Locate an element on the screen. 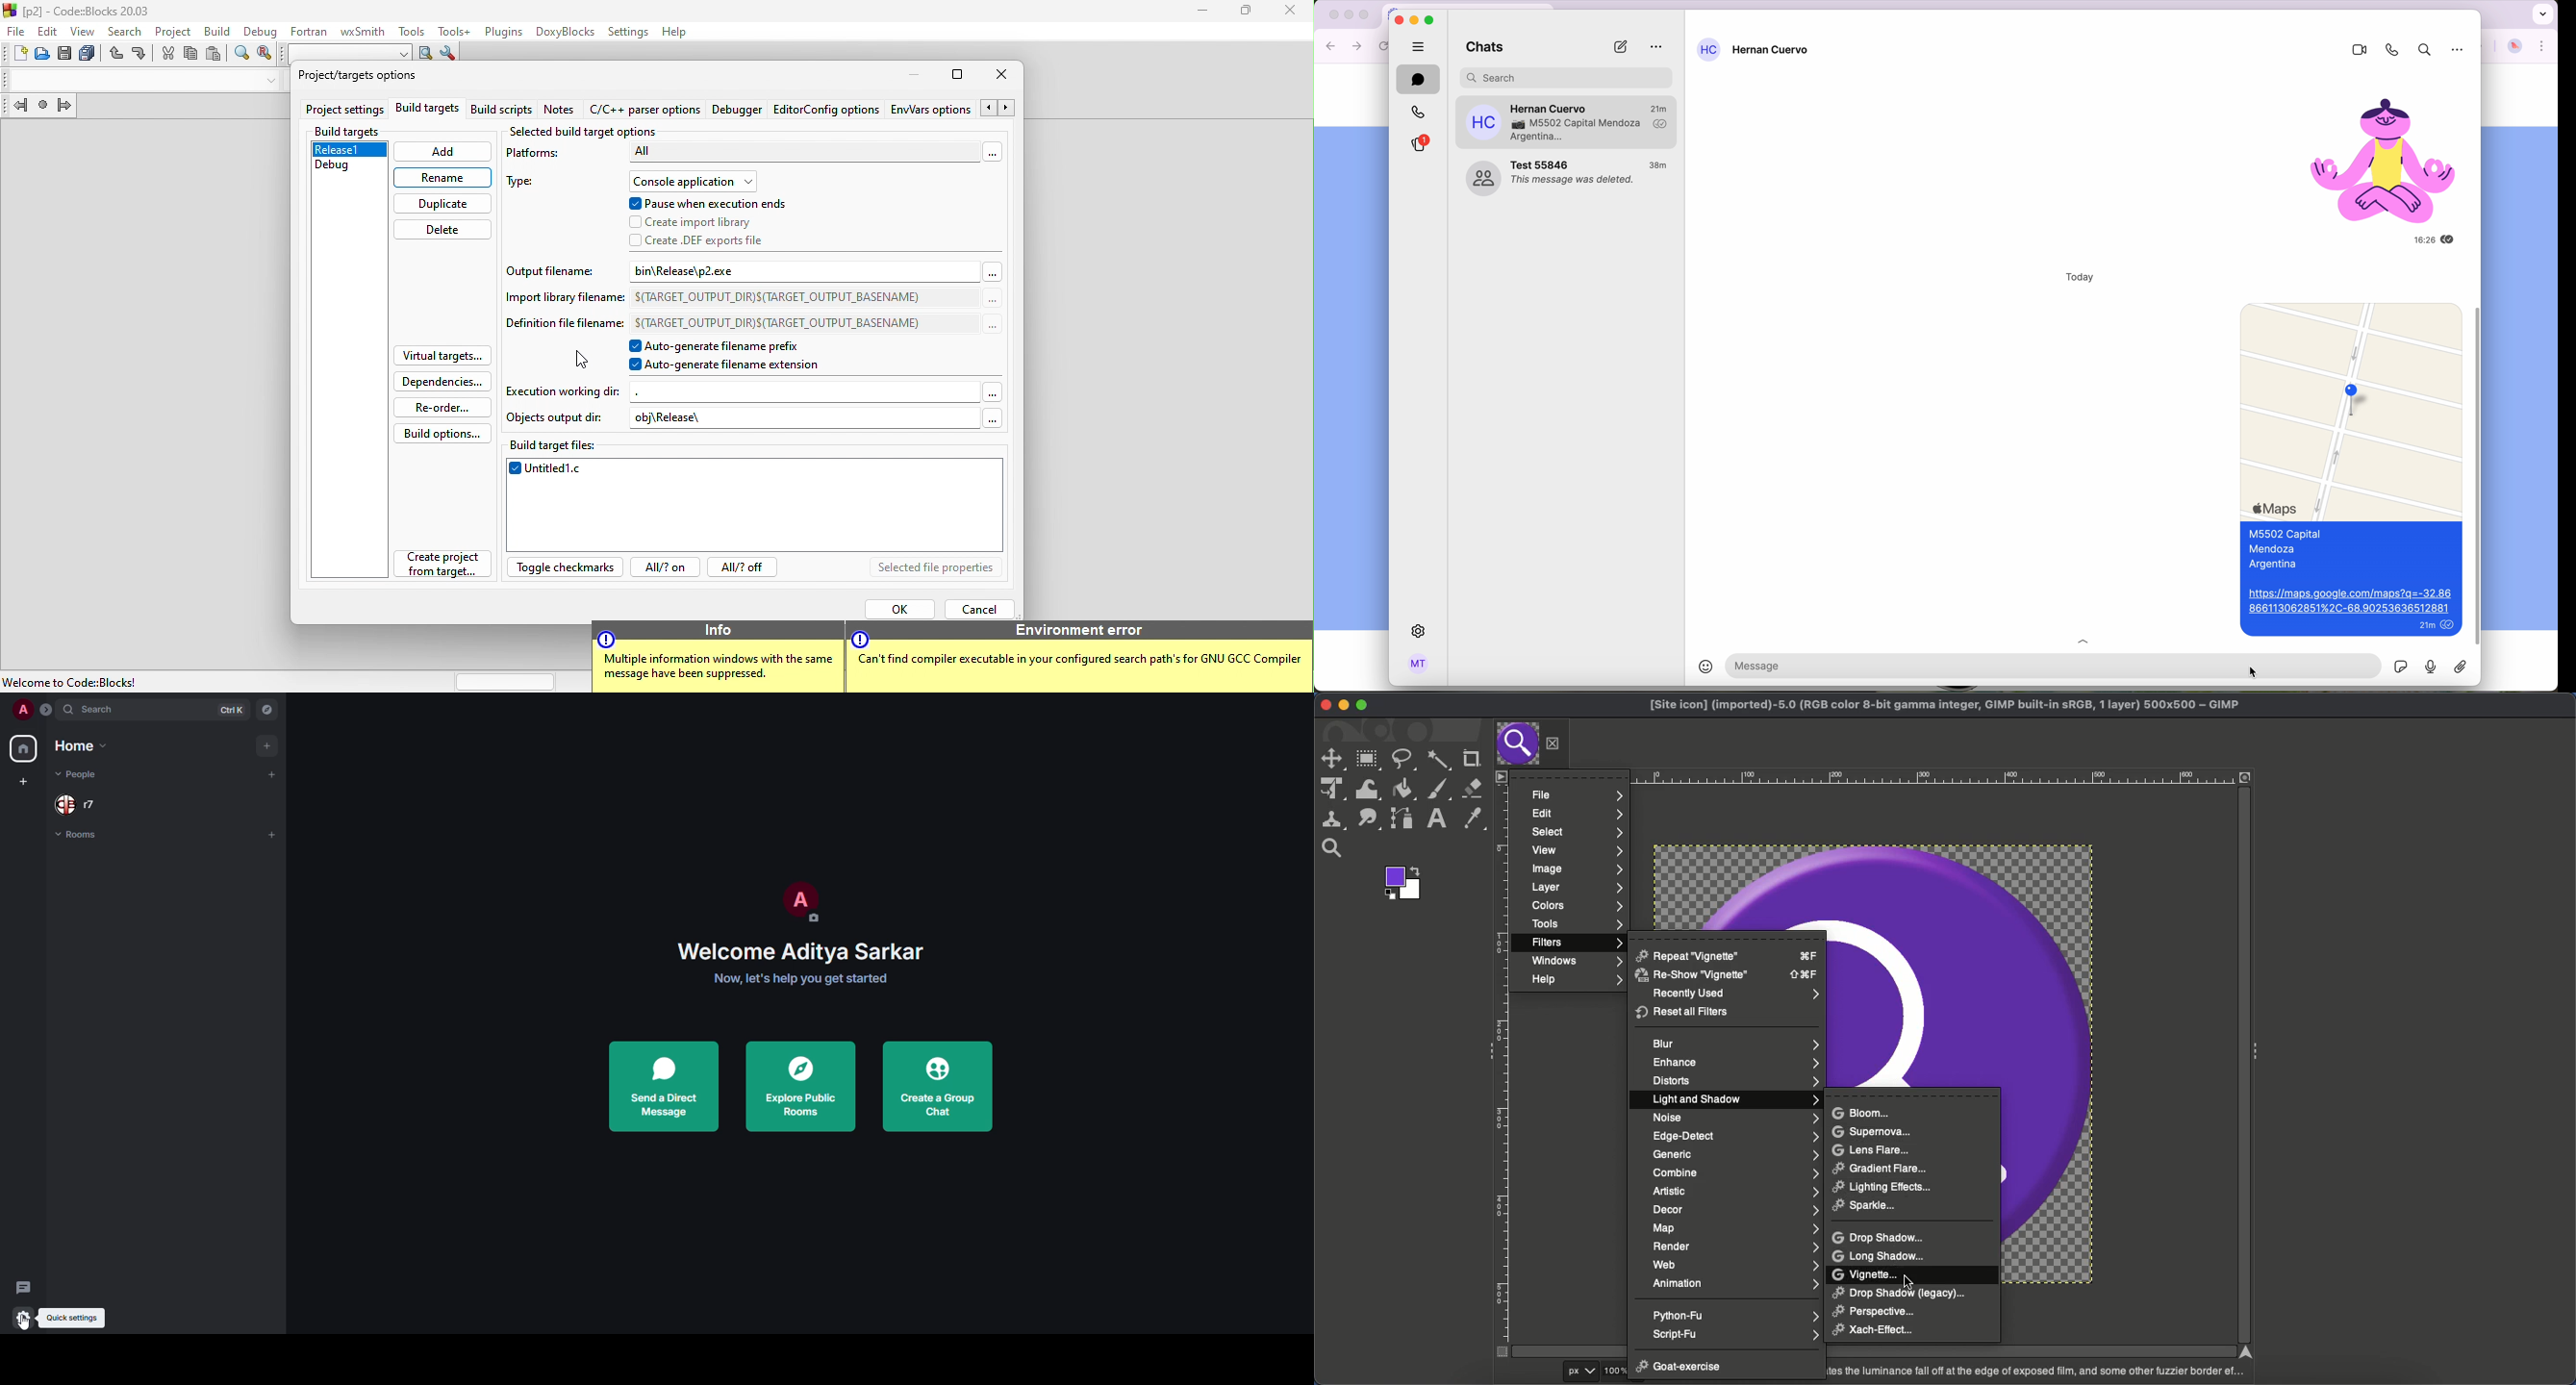 Image resolution: width=2576 pixels, height=1400 pixels. add is located at coordinates (272, 834).